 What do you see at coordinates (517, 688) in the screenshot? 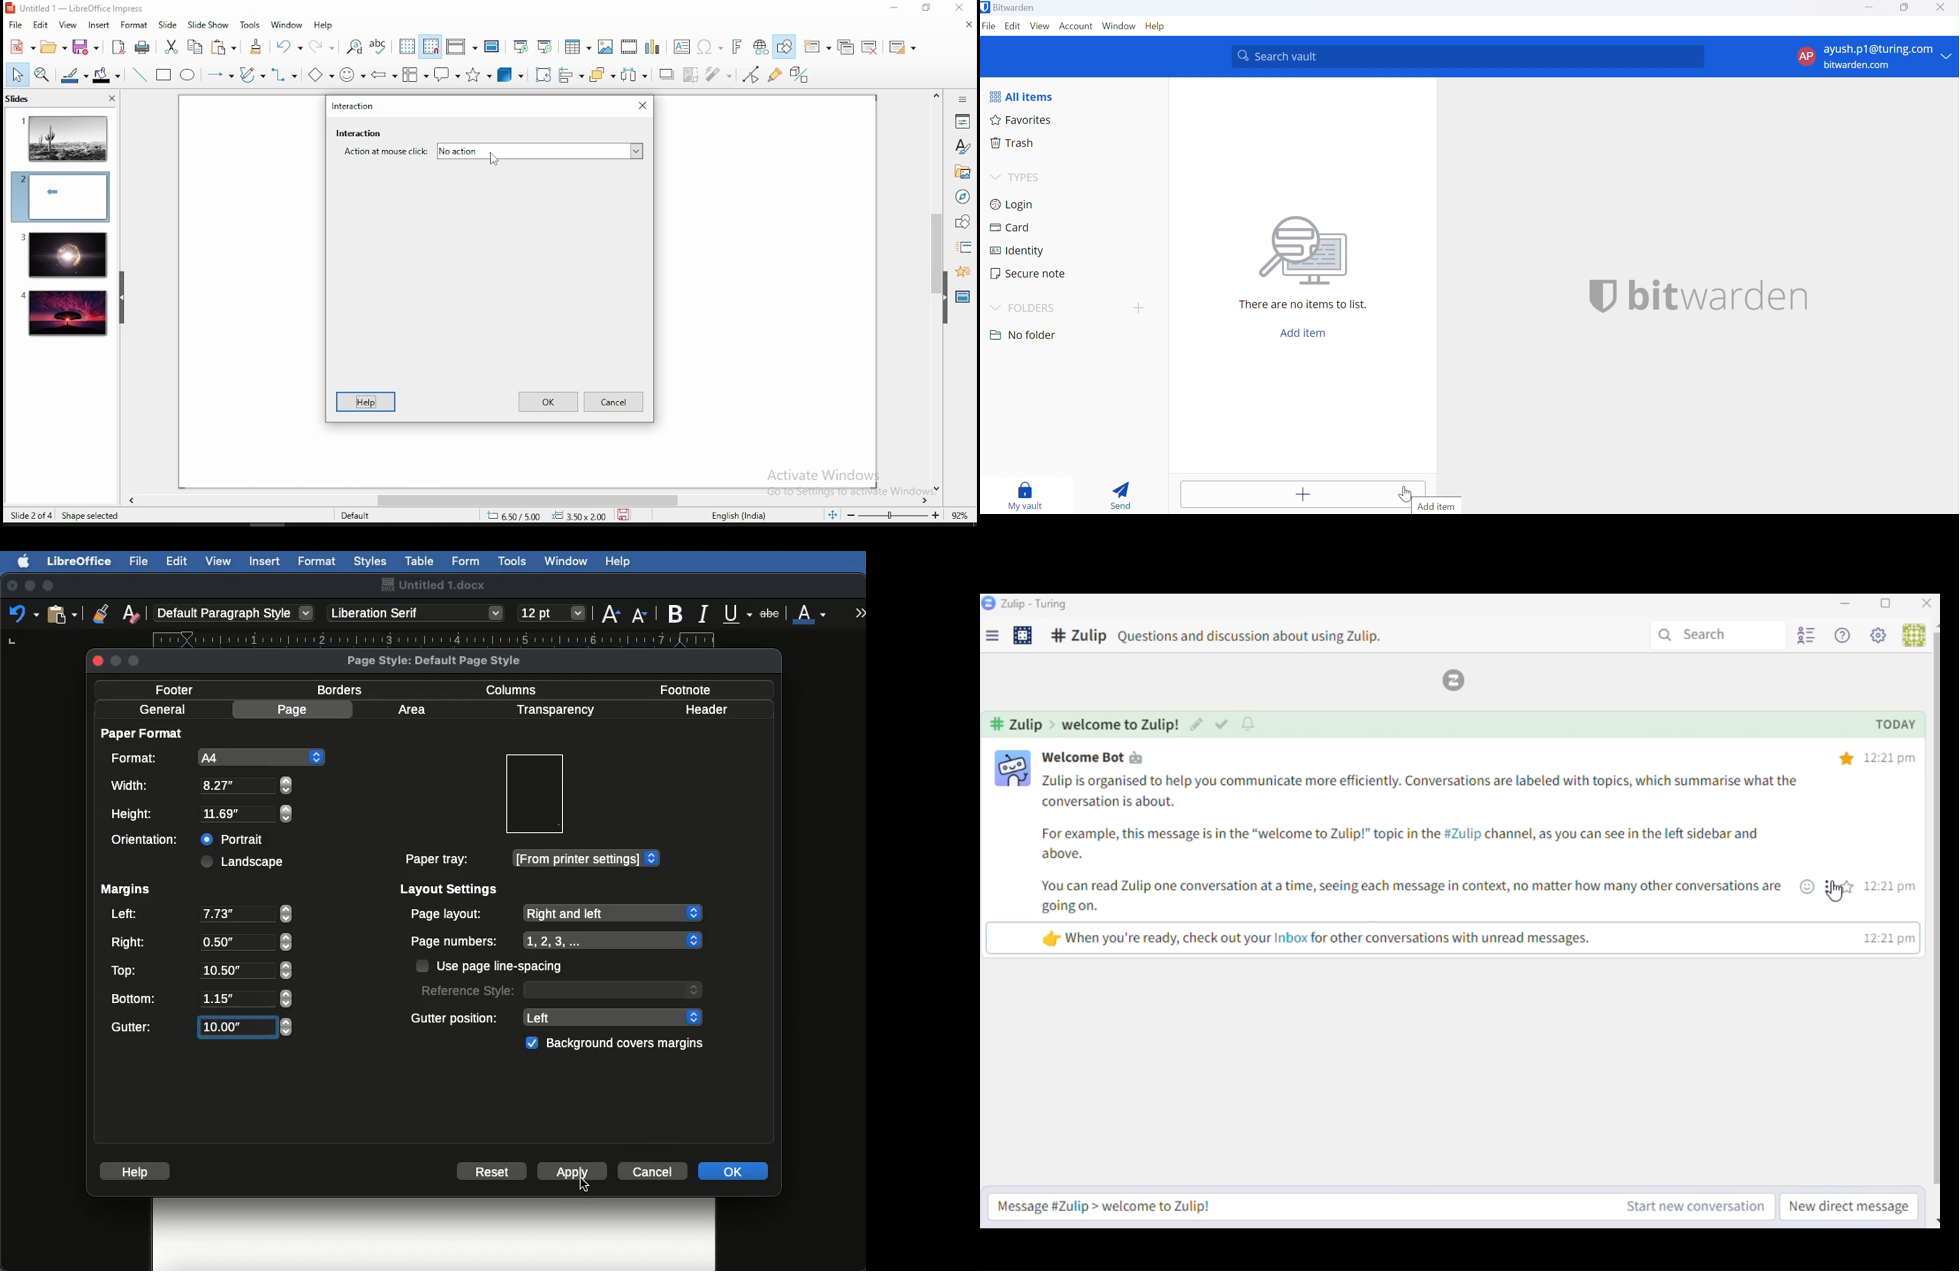
I see `Columns` at bounding box center [517, 688].